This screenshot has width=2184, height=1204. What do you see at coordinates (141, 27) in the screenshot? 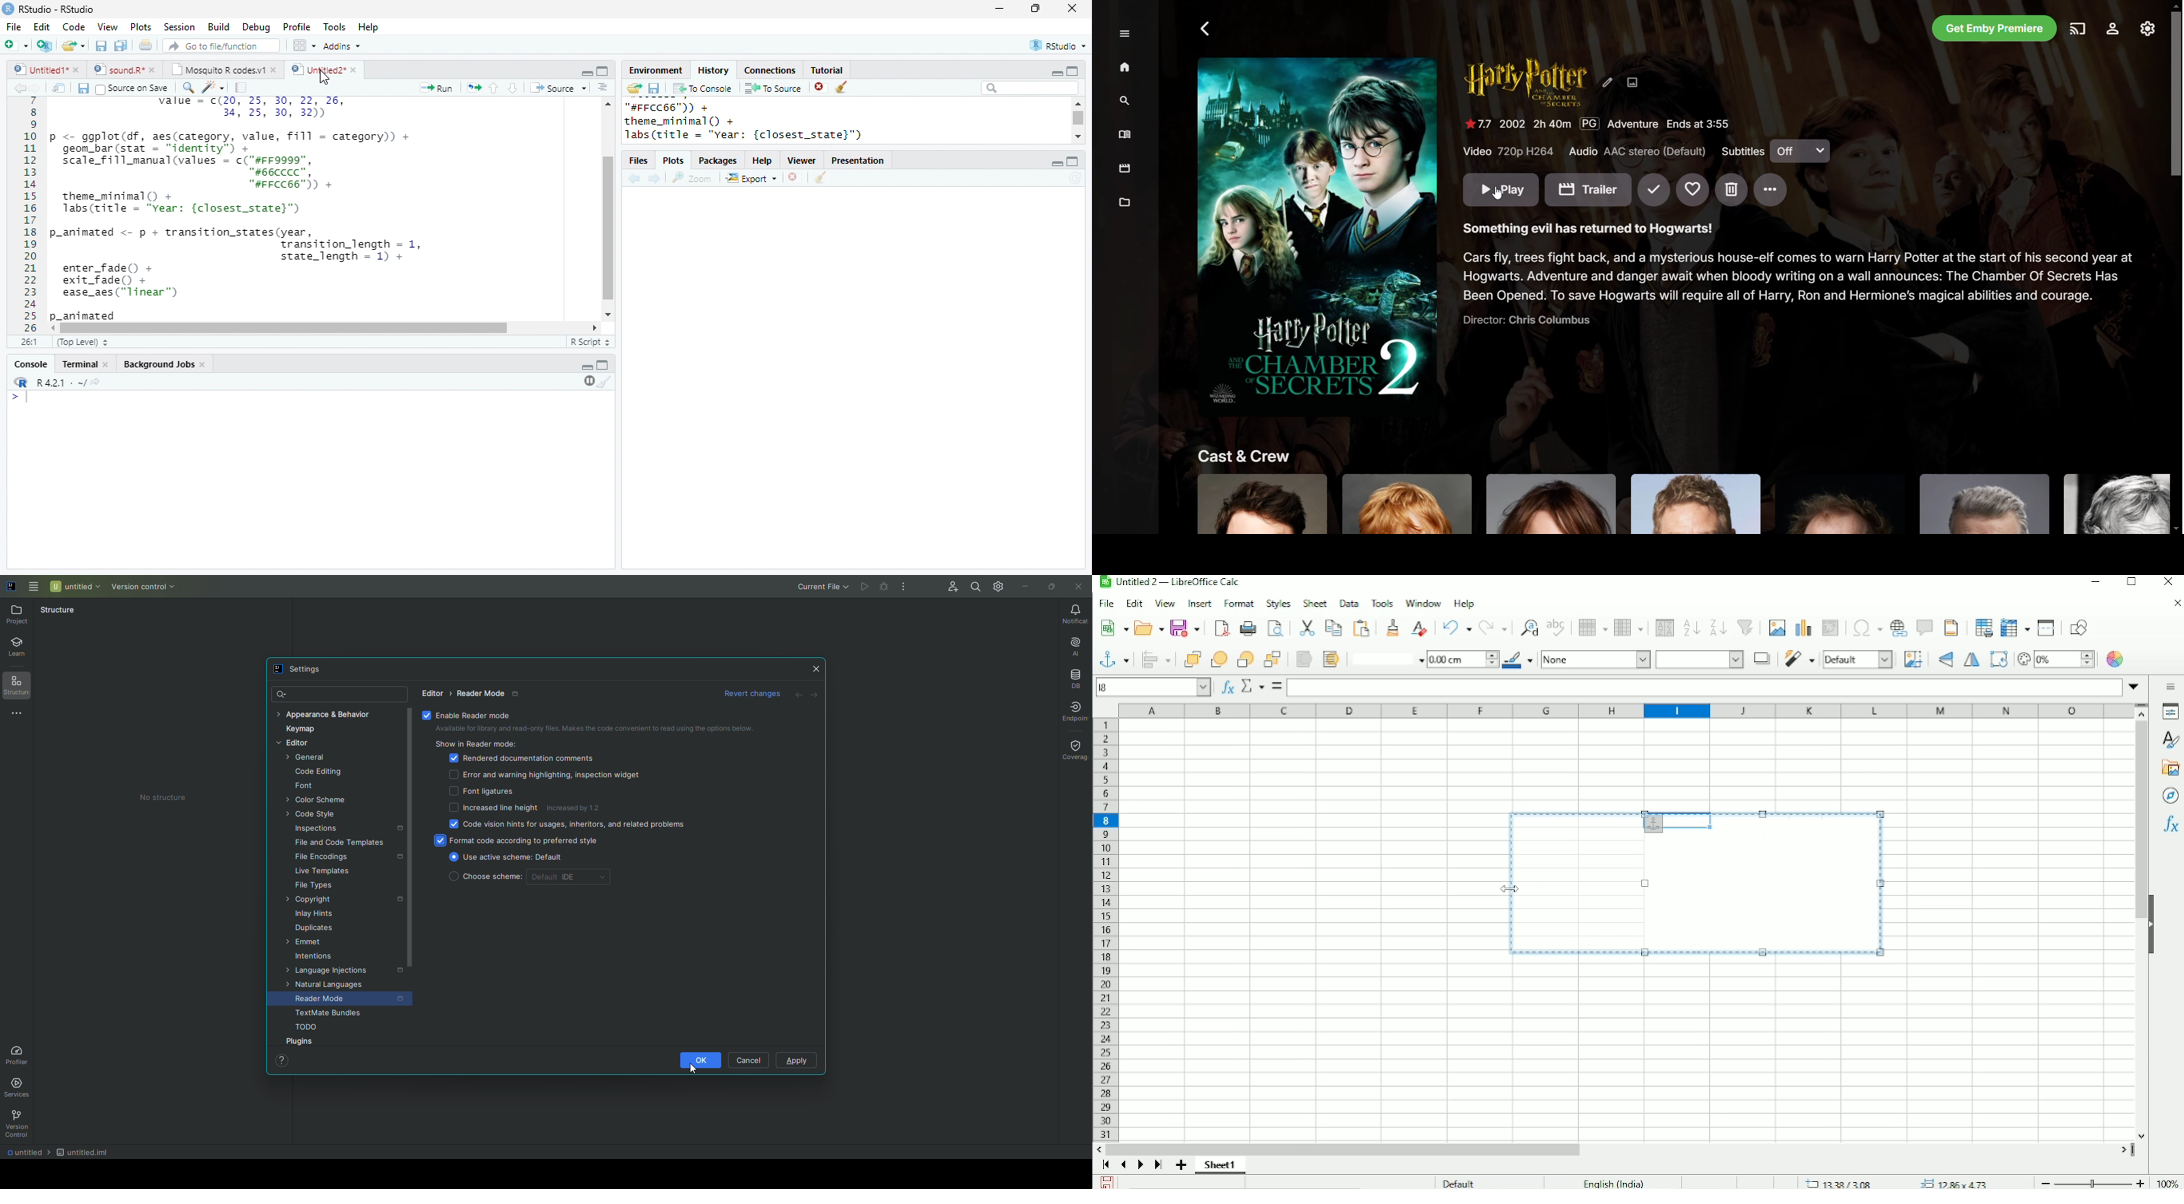
I see `Plots` at bounding box center [141, 27].